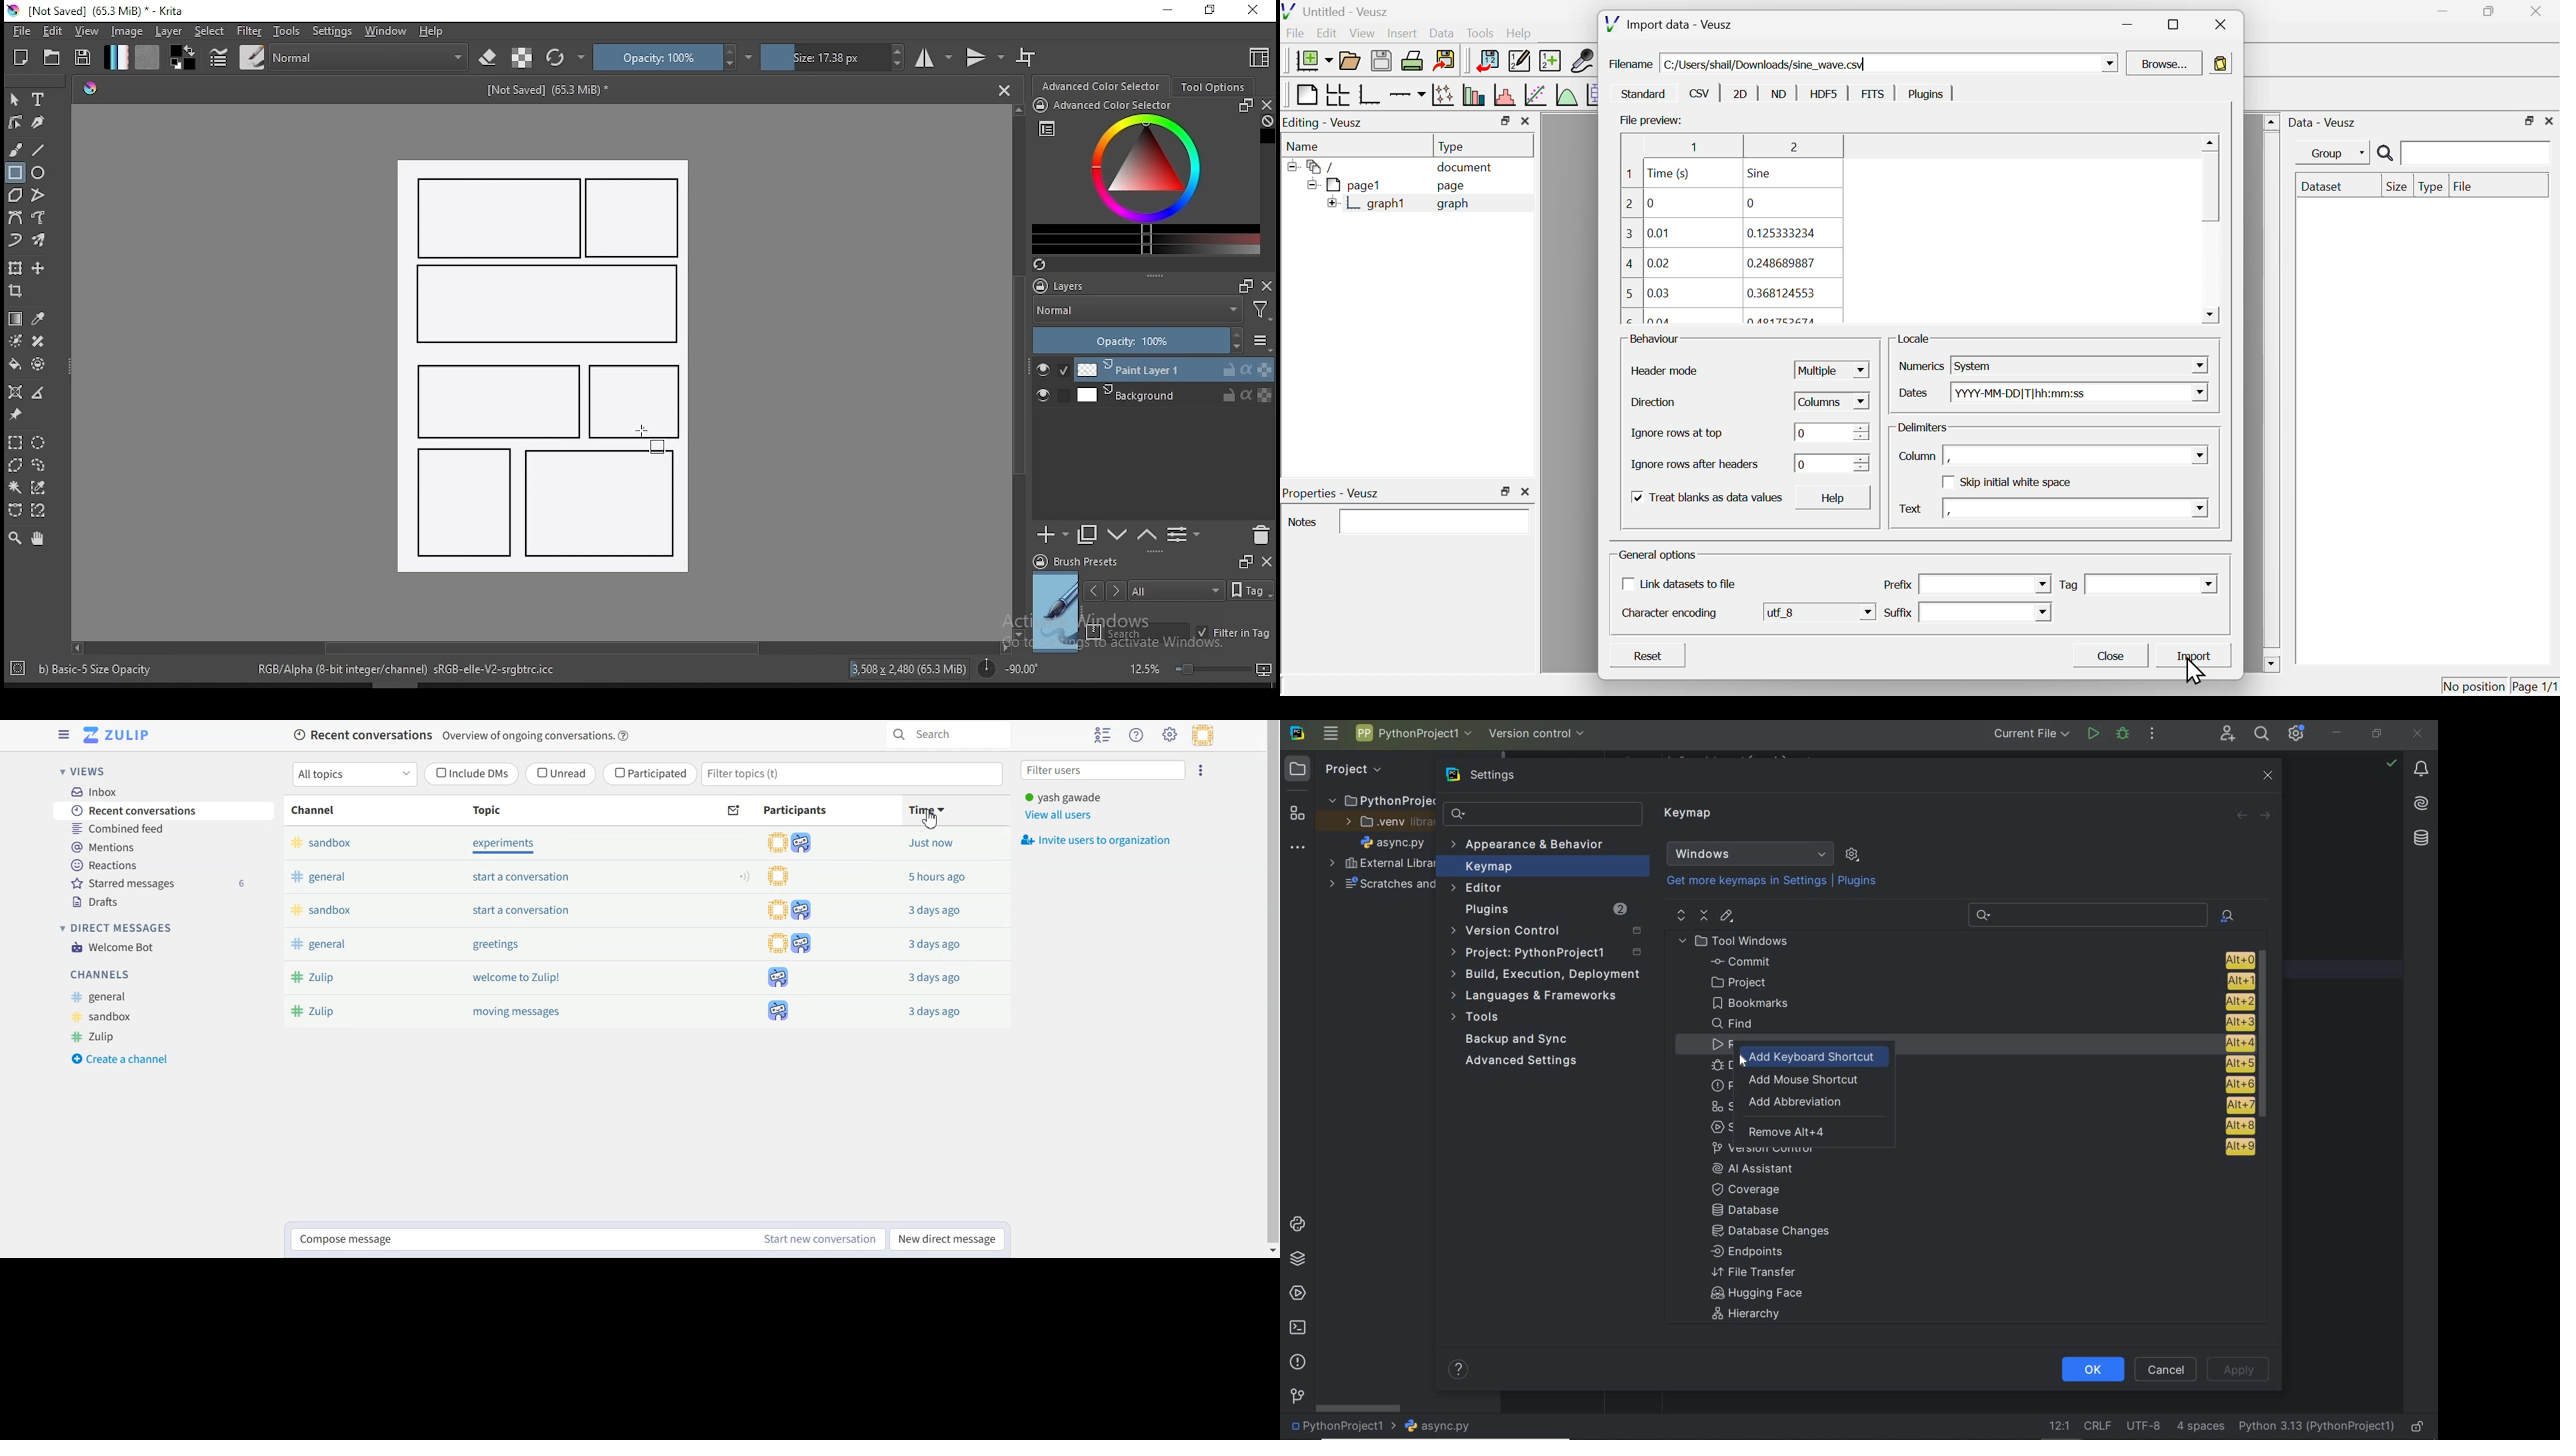 Image resolution: width=2576 pixels, height=1456 pixels. I want to click on move a layer, so click(38, 269).